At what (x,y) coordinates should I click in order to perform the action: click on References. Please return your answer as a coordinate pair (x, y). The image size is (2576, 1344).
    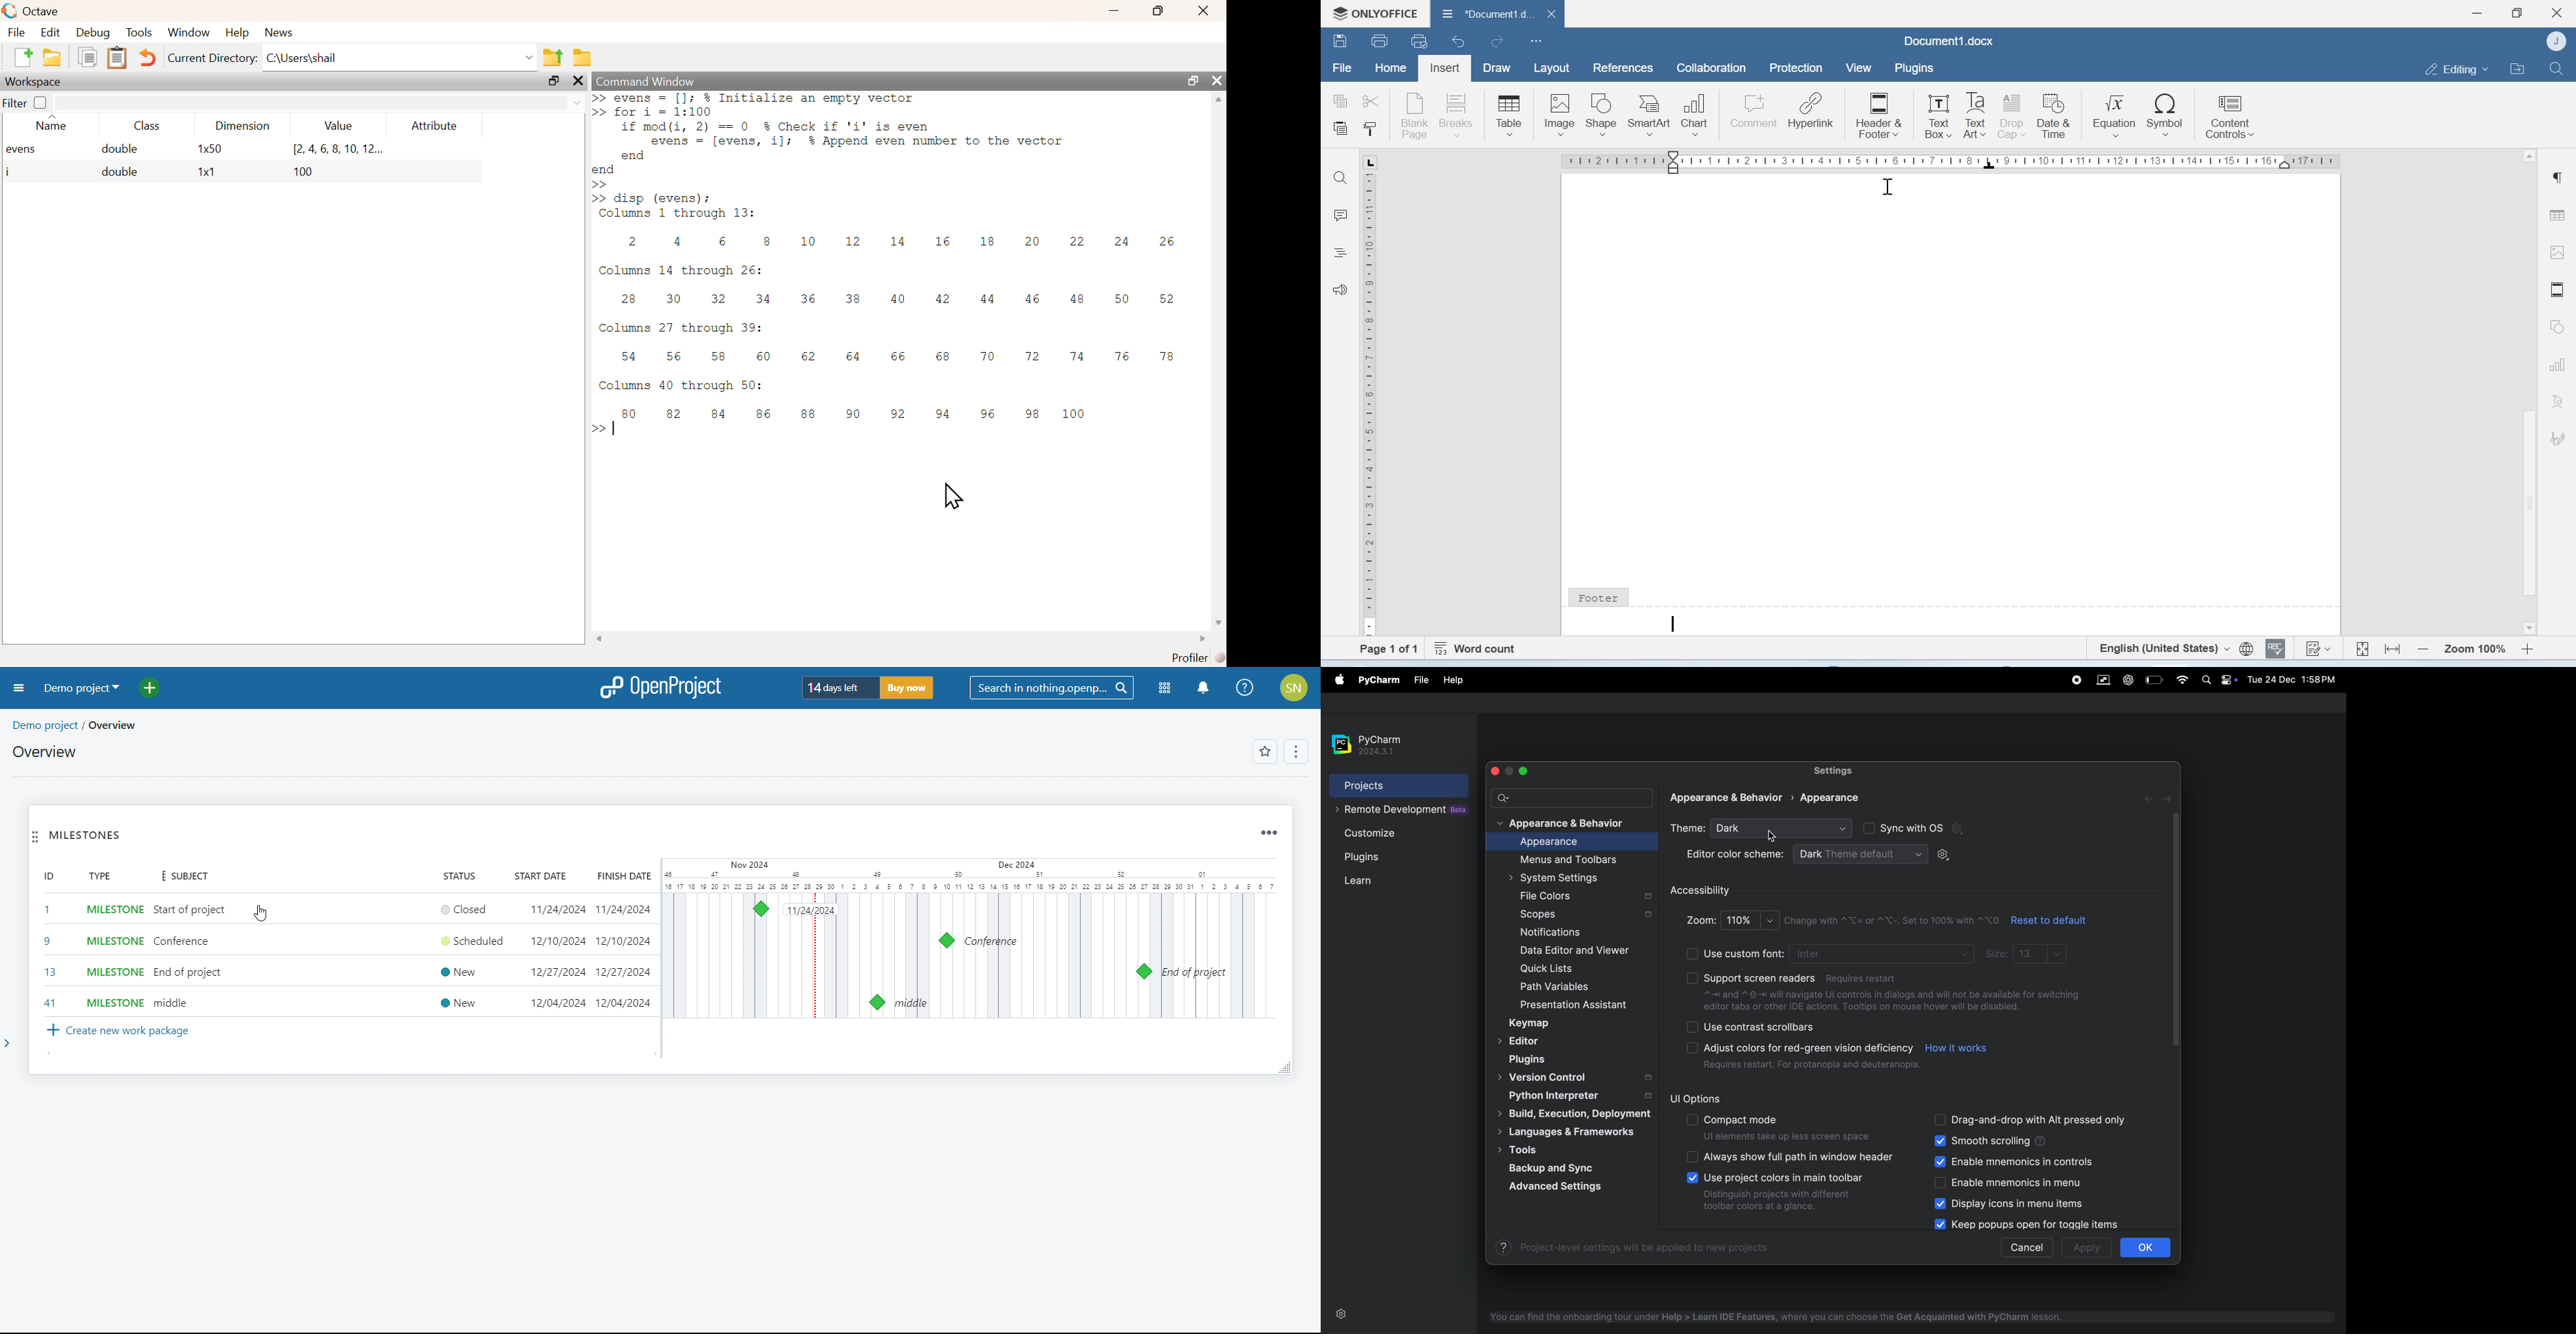
    Looking at the image, I should click on (1621, 67).